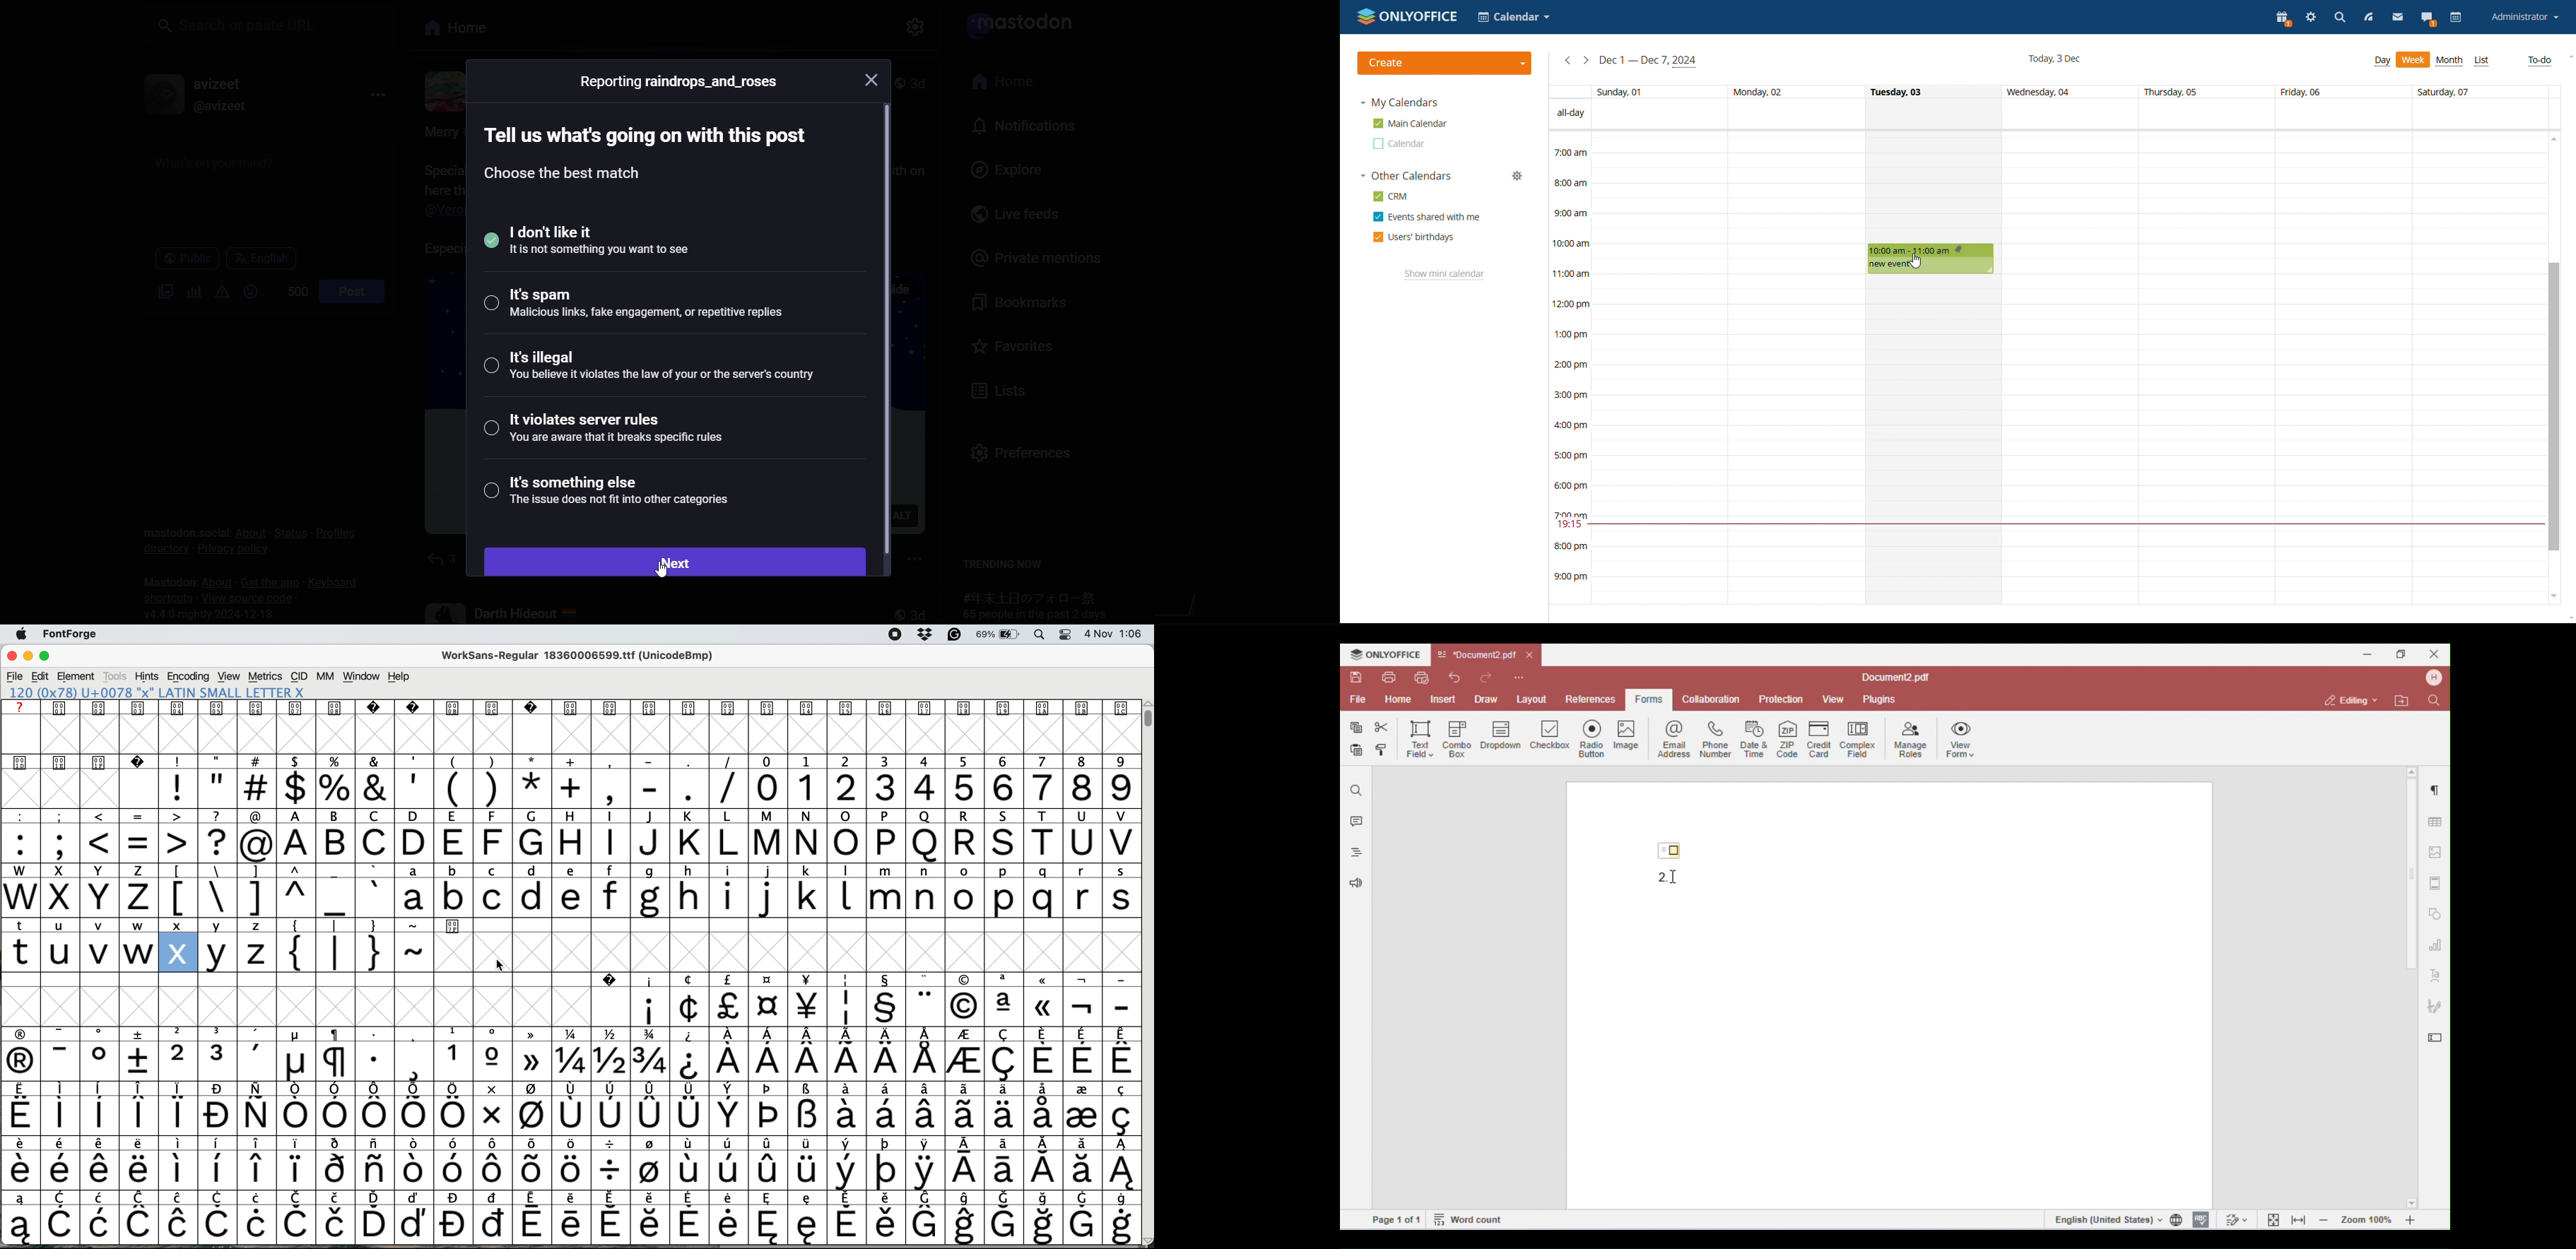  Describe the element at coordinates (2556, 138) in the screenshot. I see `scroll  up` at that location.